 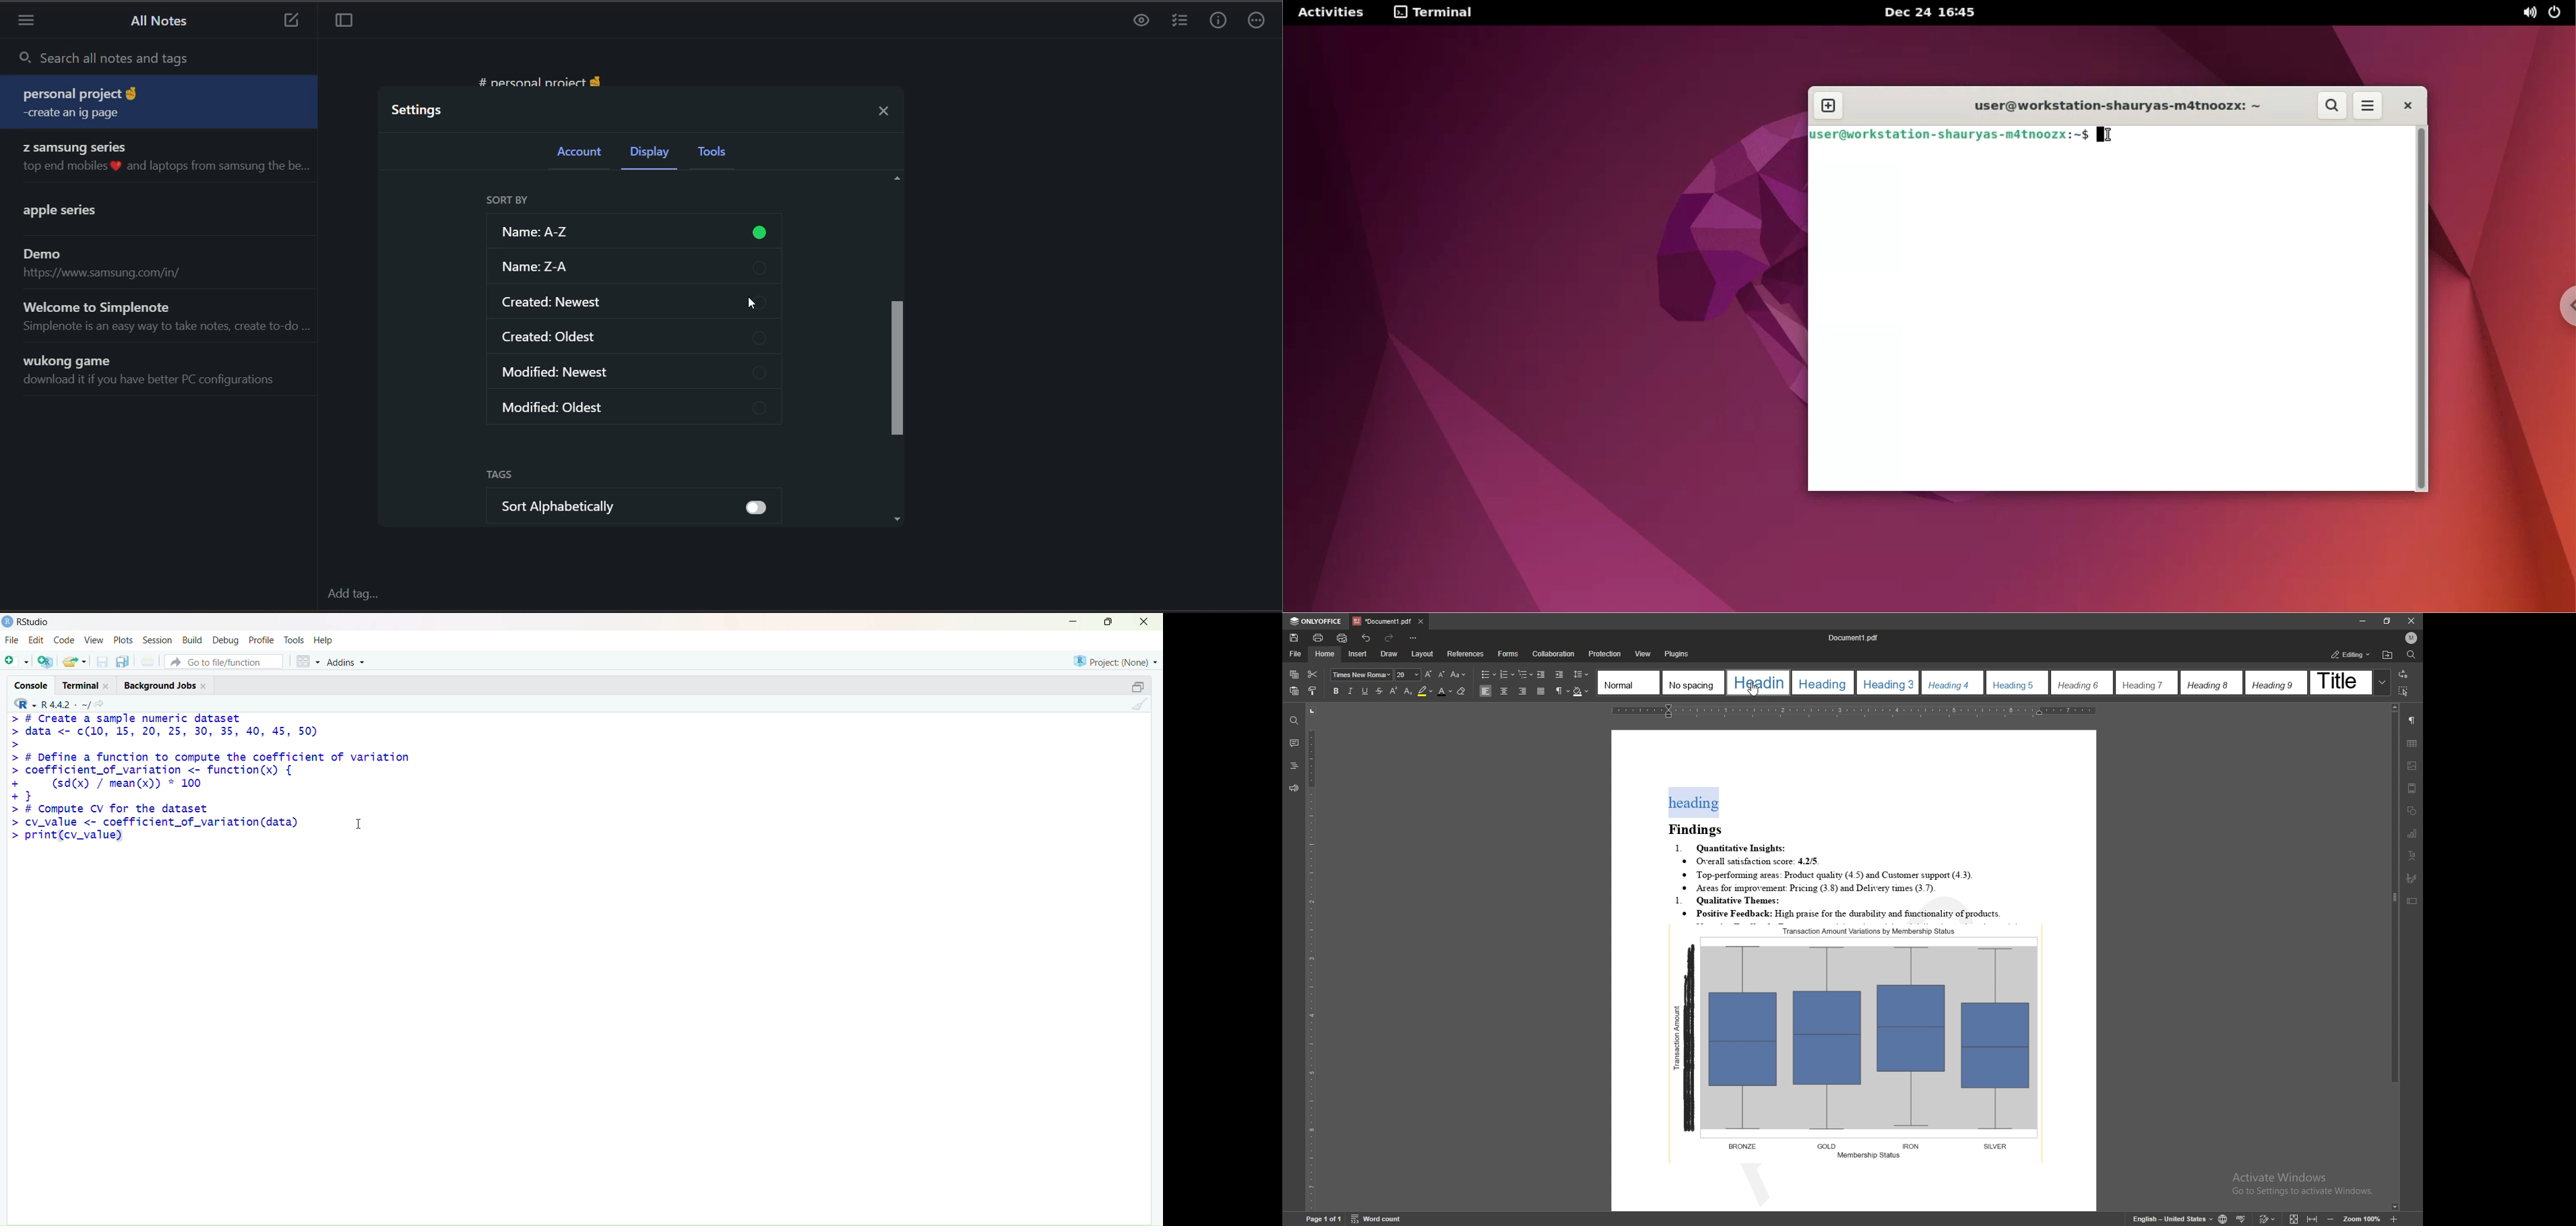 What do you see at coordinates (649, 154) in the screenshot?
I see `display` at bounding box center [649, 154].